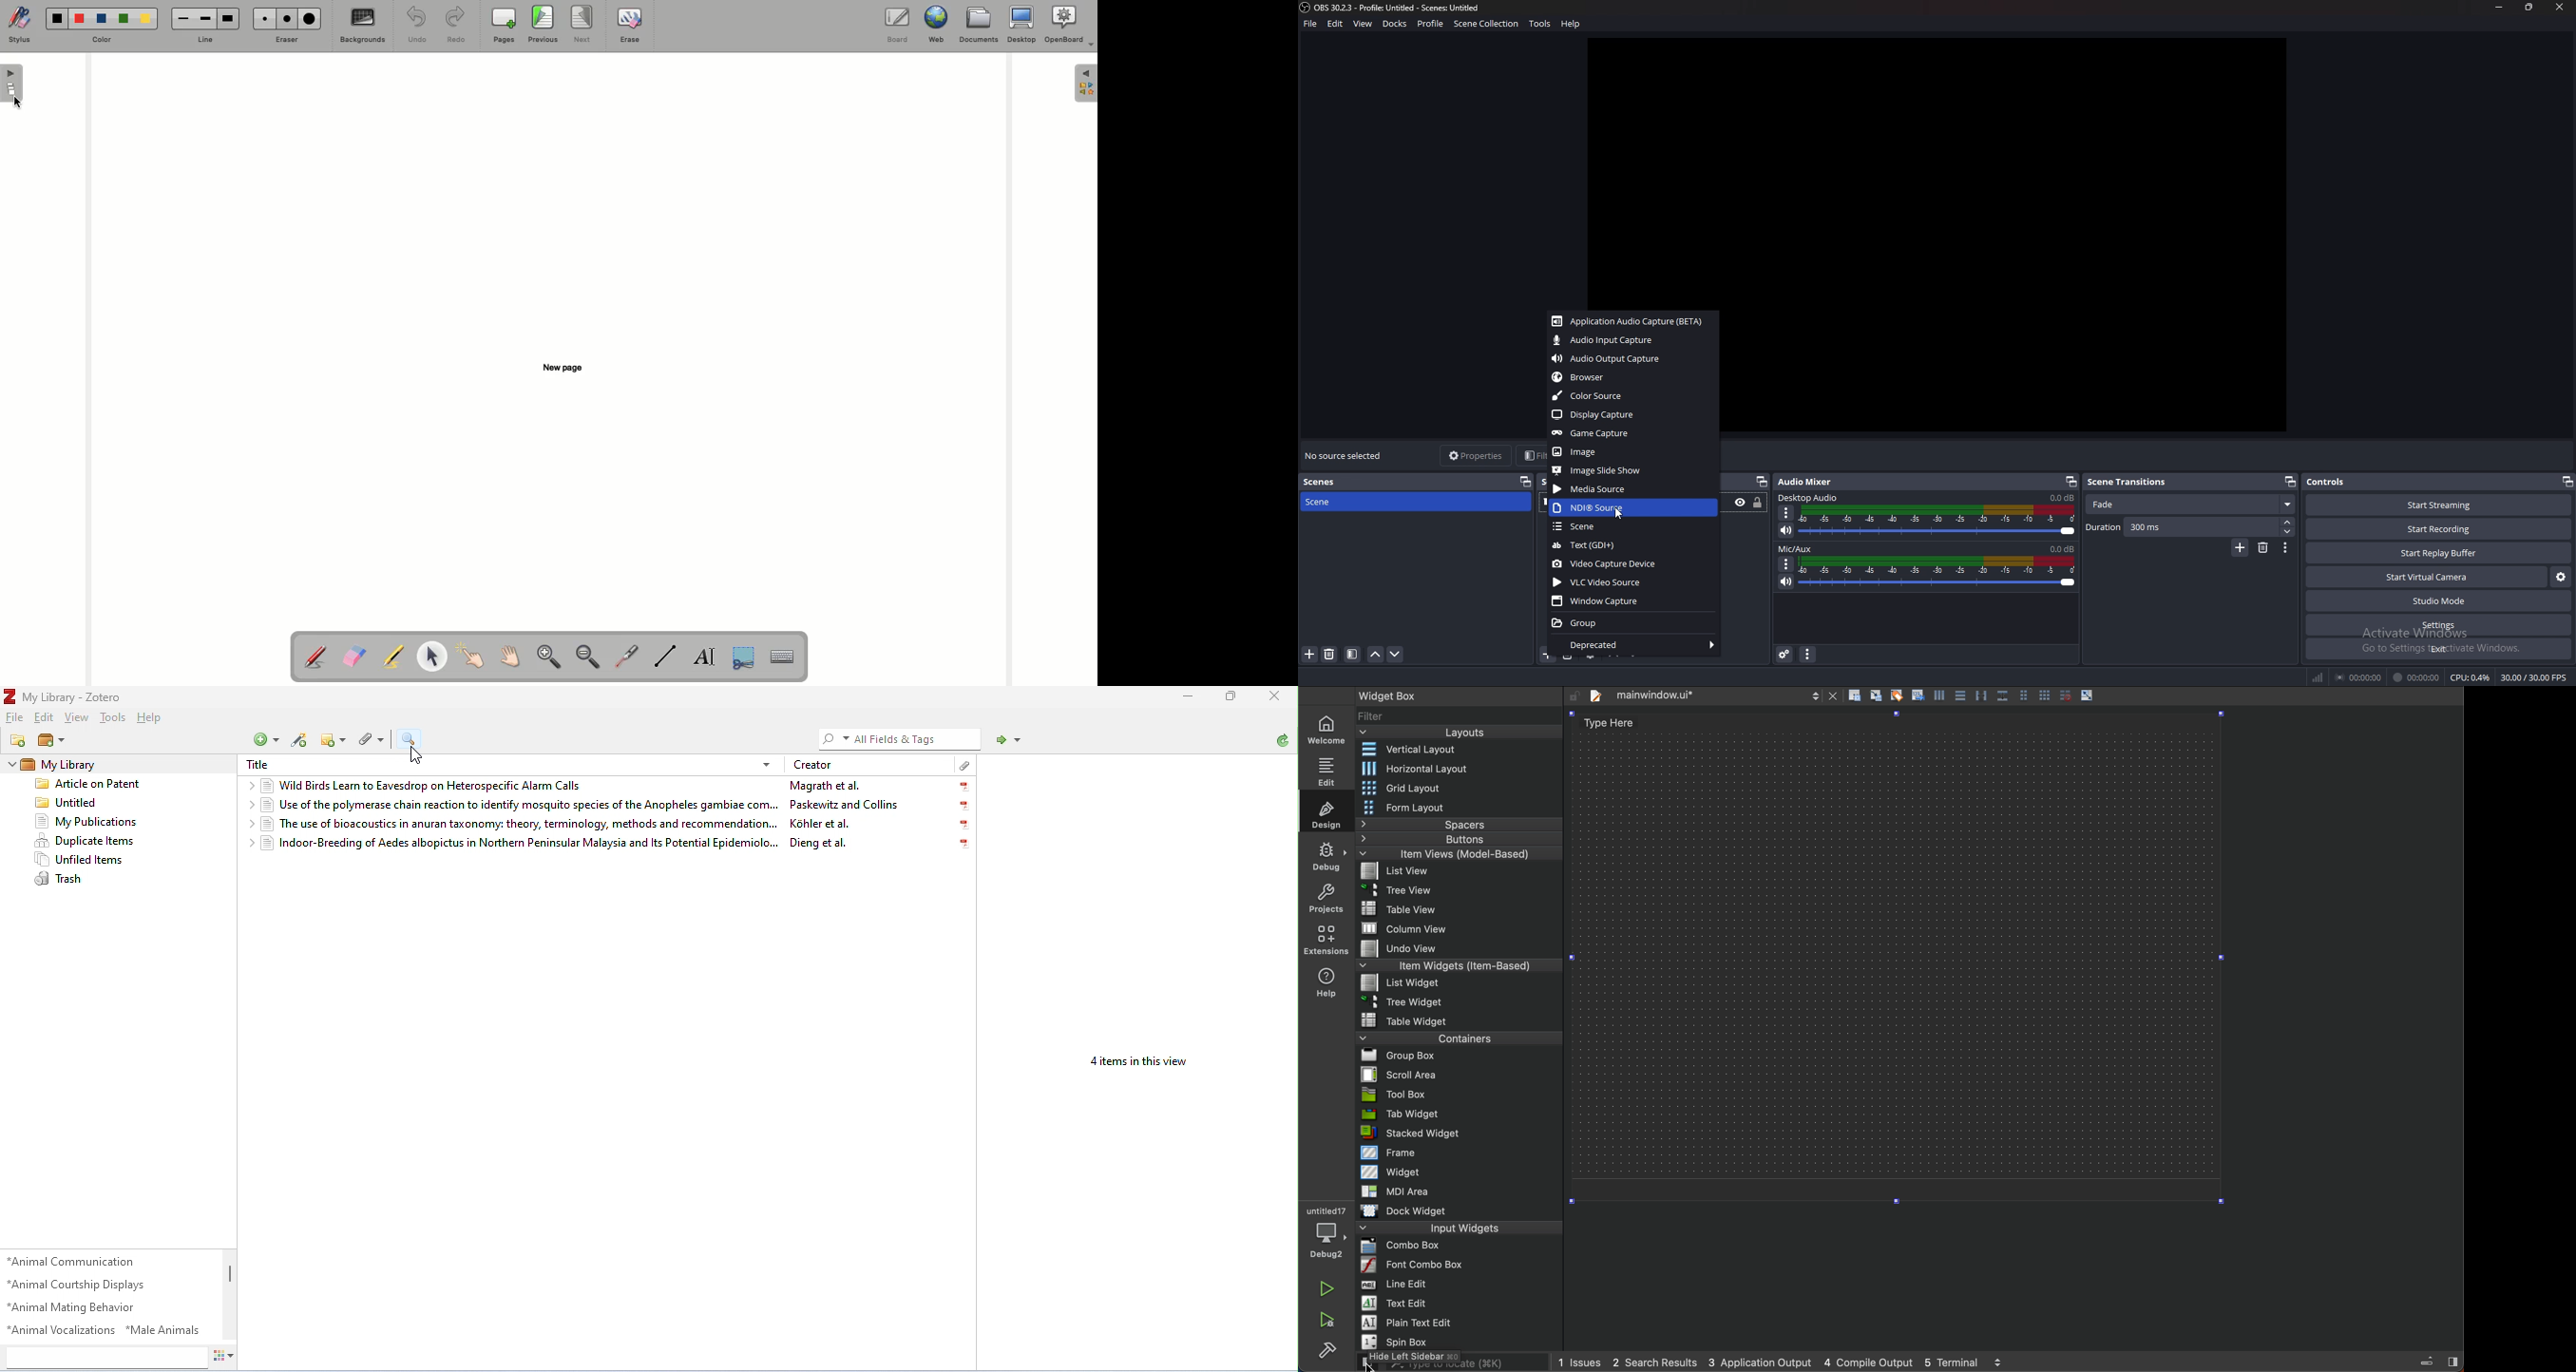 The height and width of the screenshot is (1372, 2576). What do you see at coordinates (65, 766) in the screenshot?
I see `my library` at bounding box center [65, 766].